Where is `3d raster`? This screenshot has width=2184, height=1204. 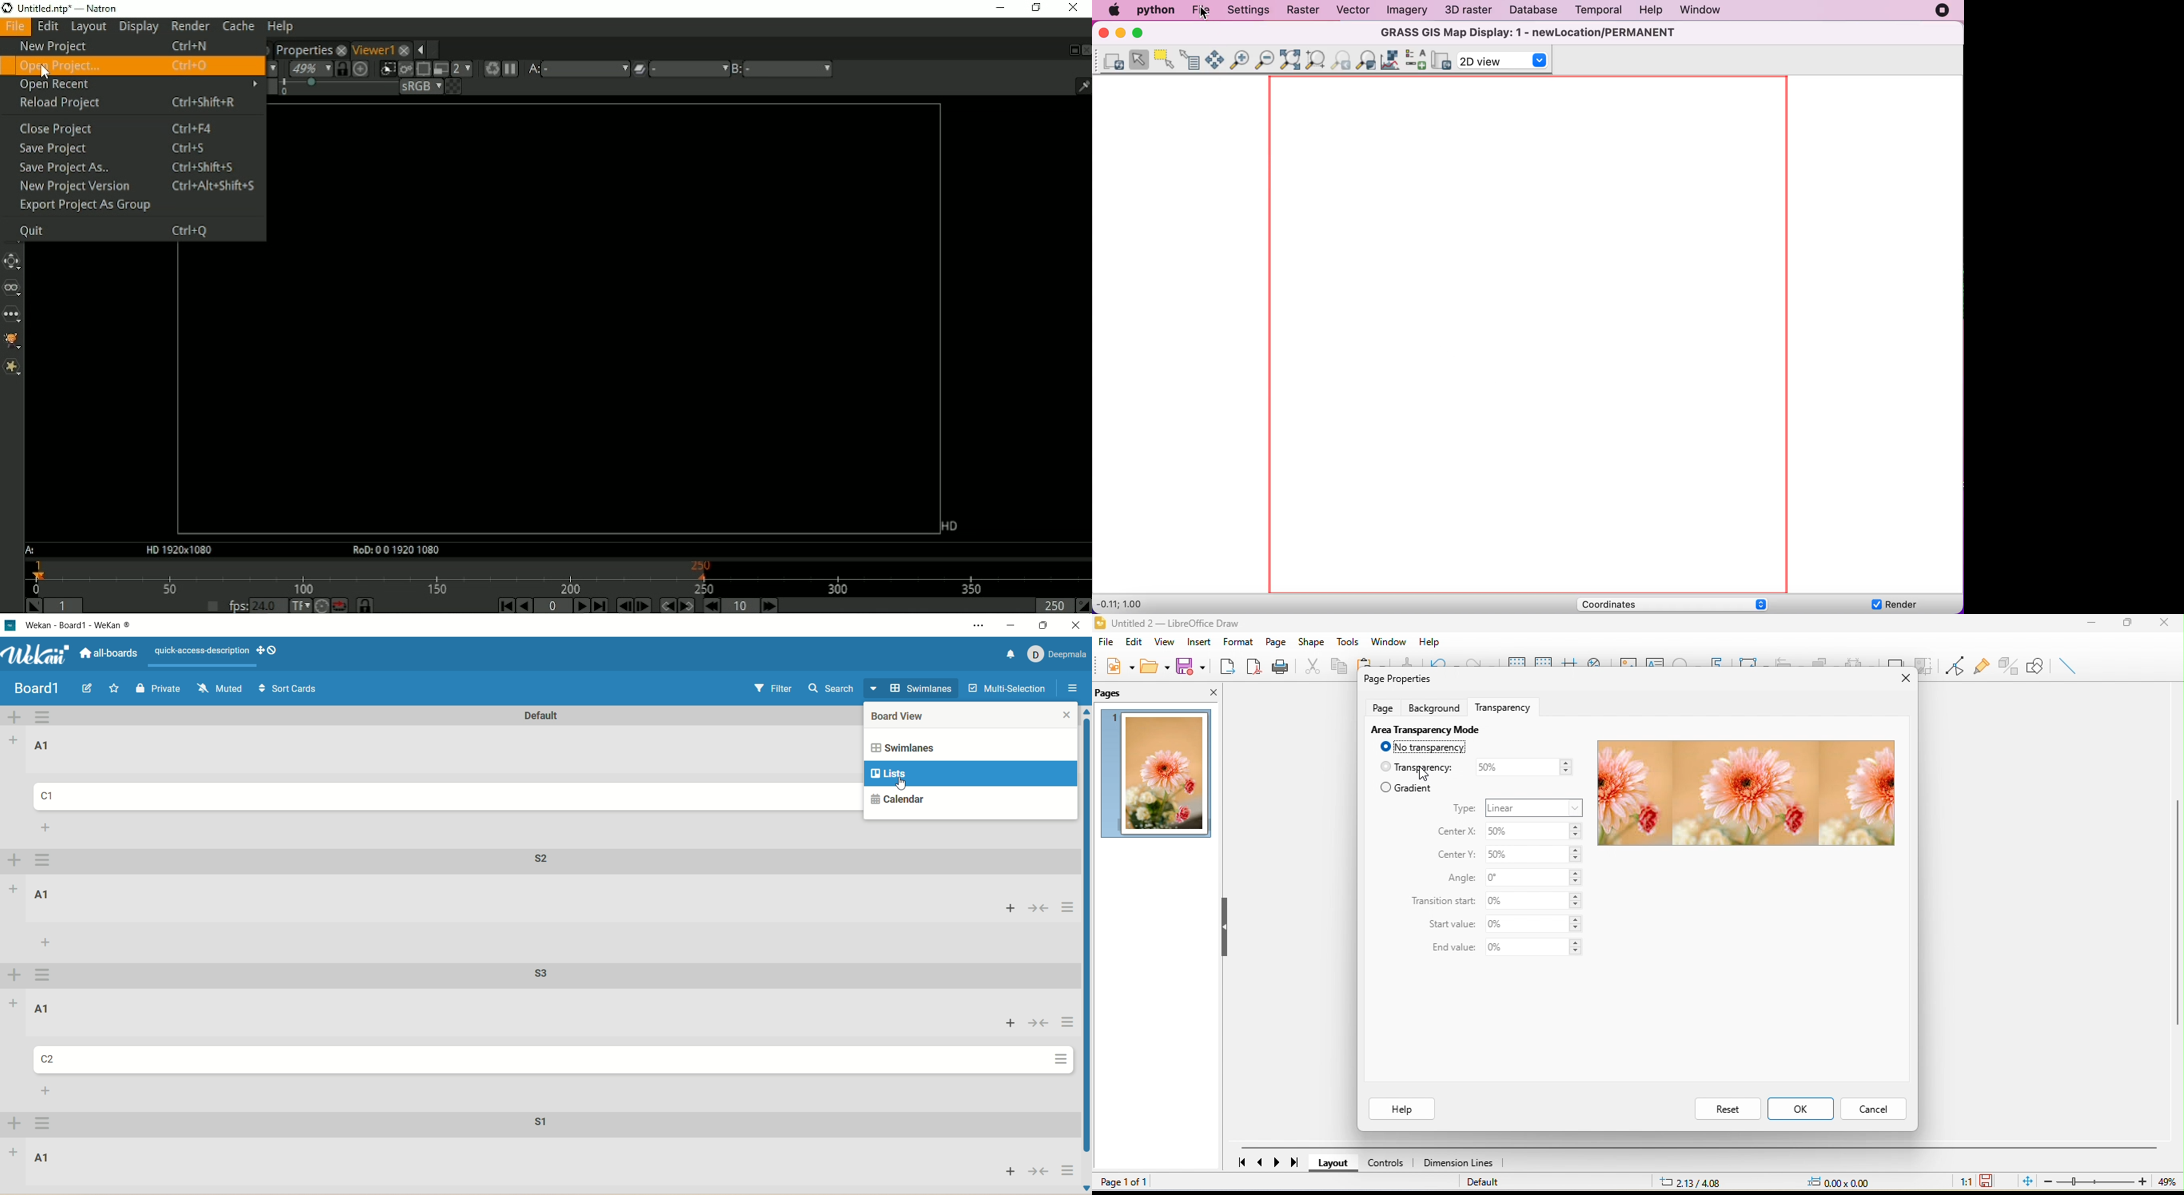
3d raster is located at coordinates (1470, 10).